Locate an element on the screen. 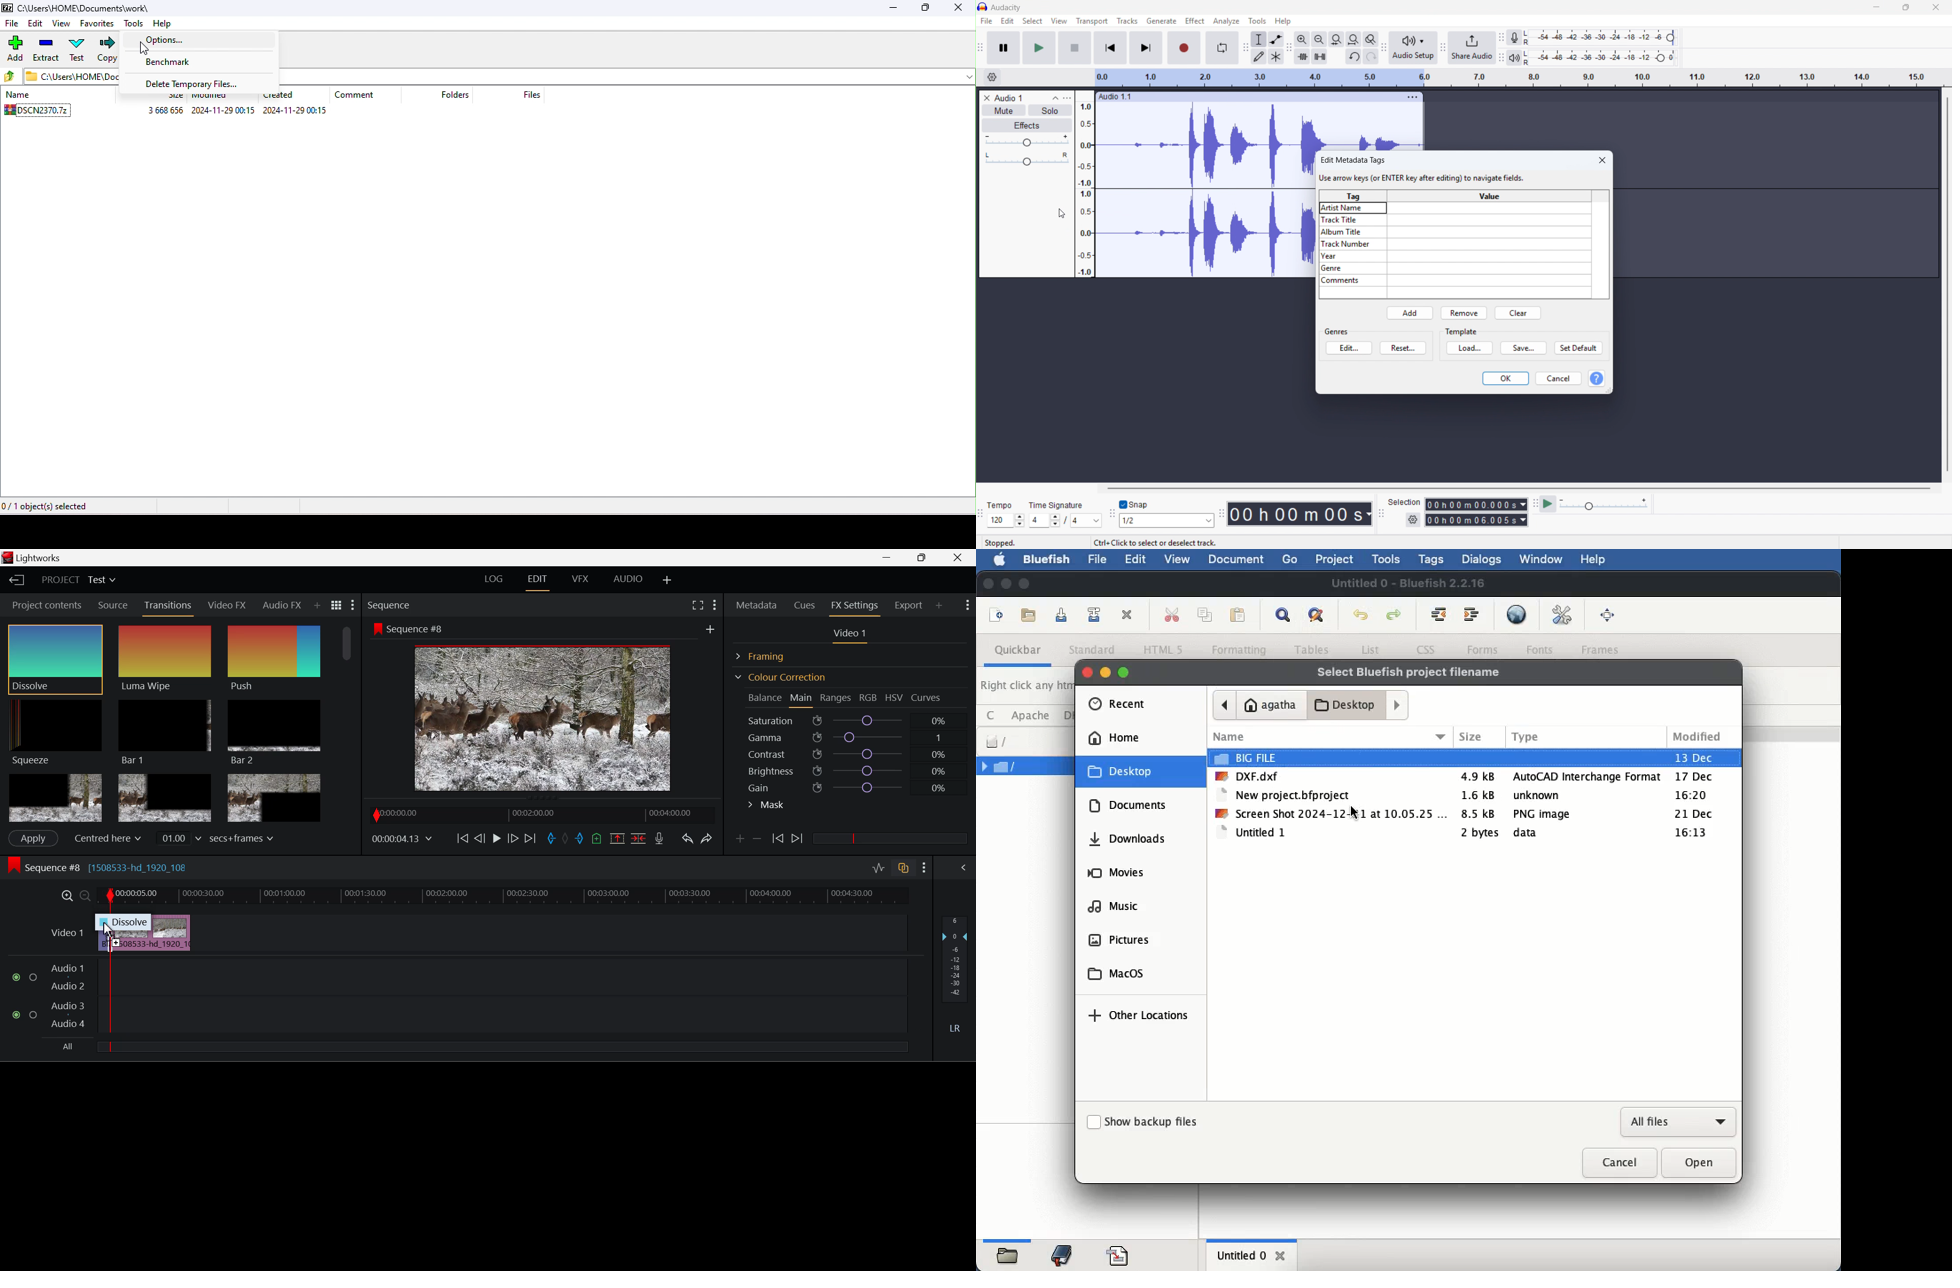  files is located at coordinates (522, 96).